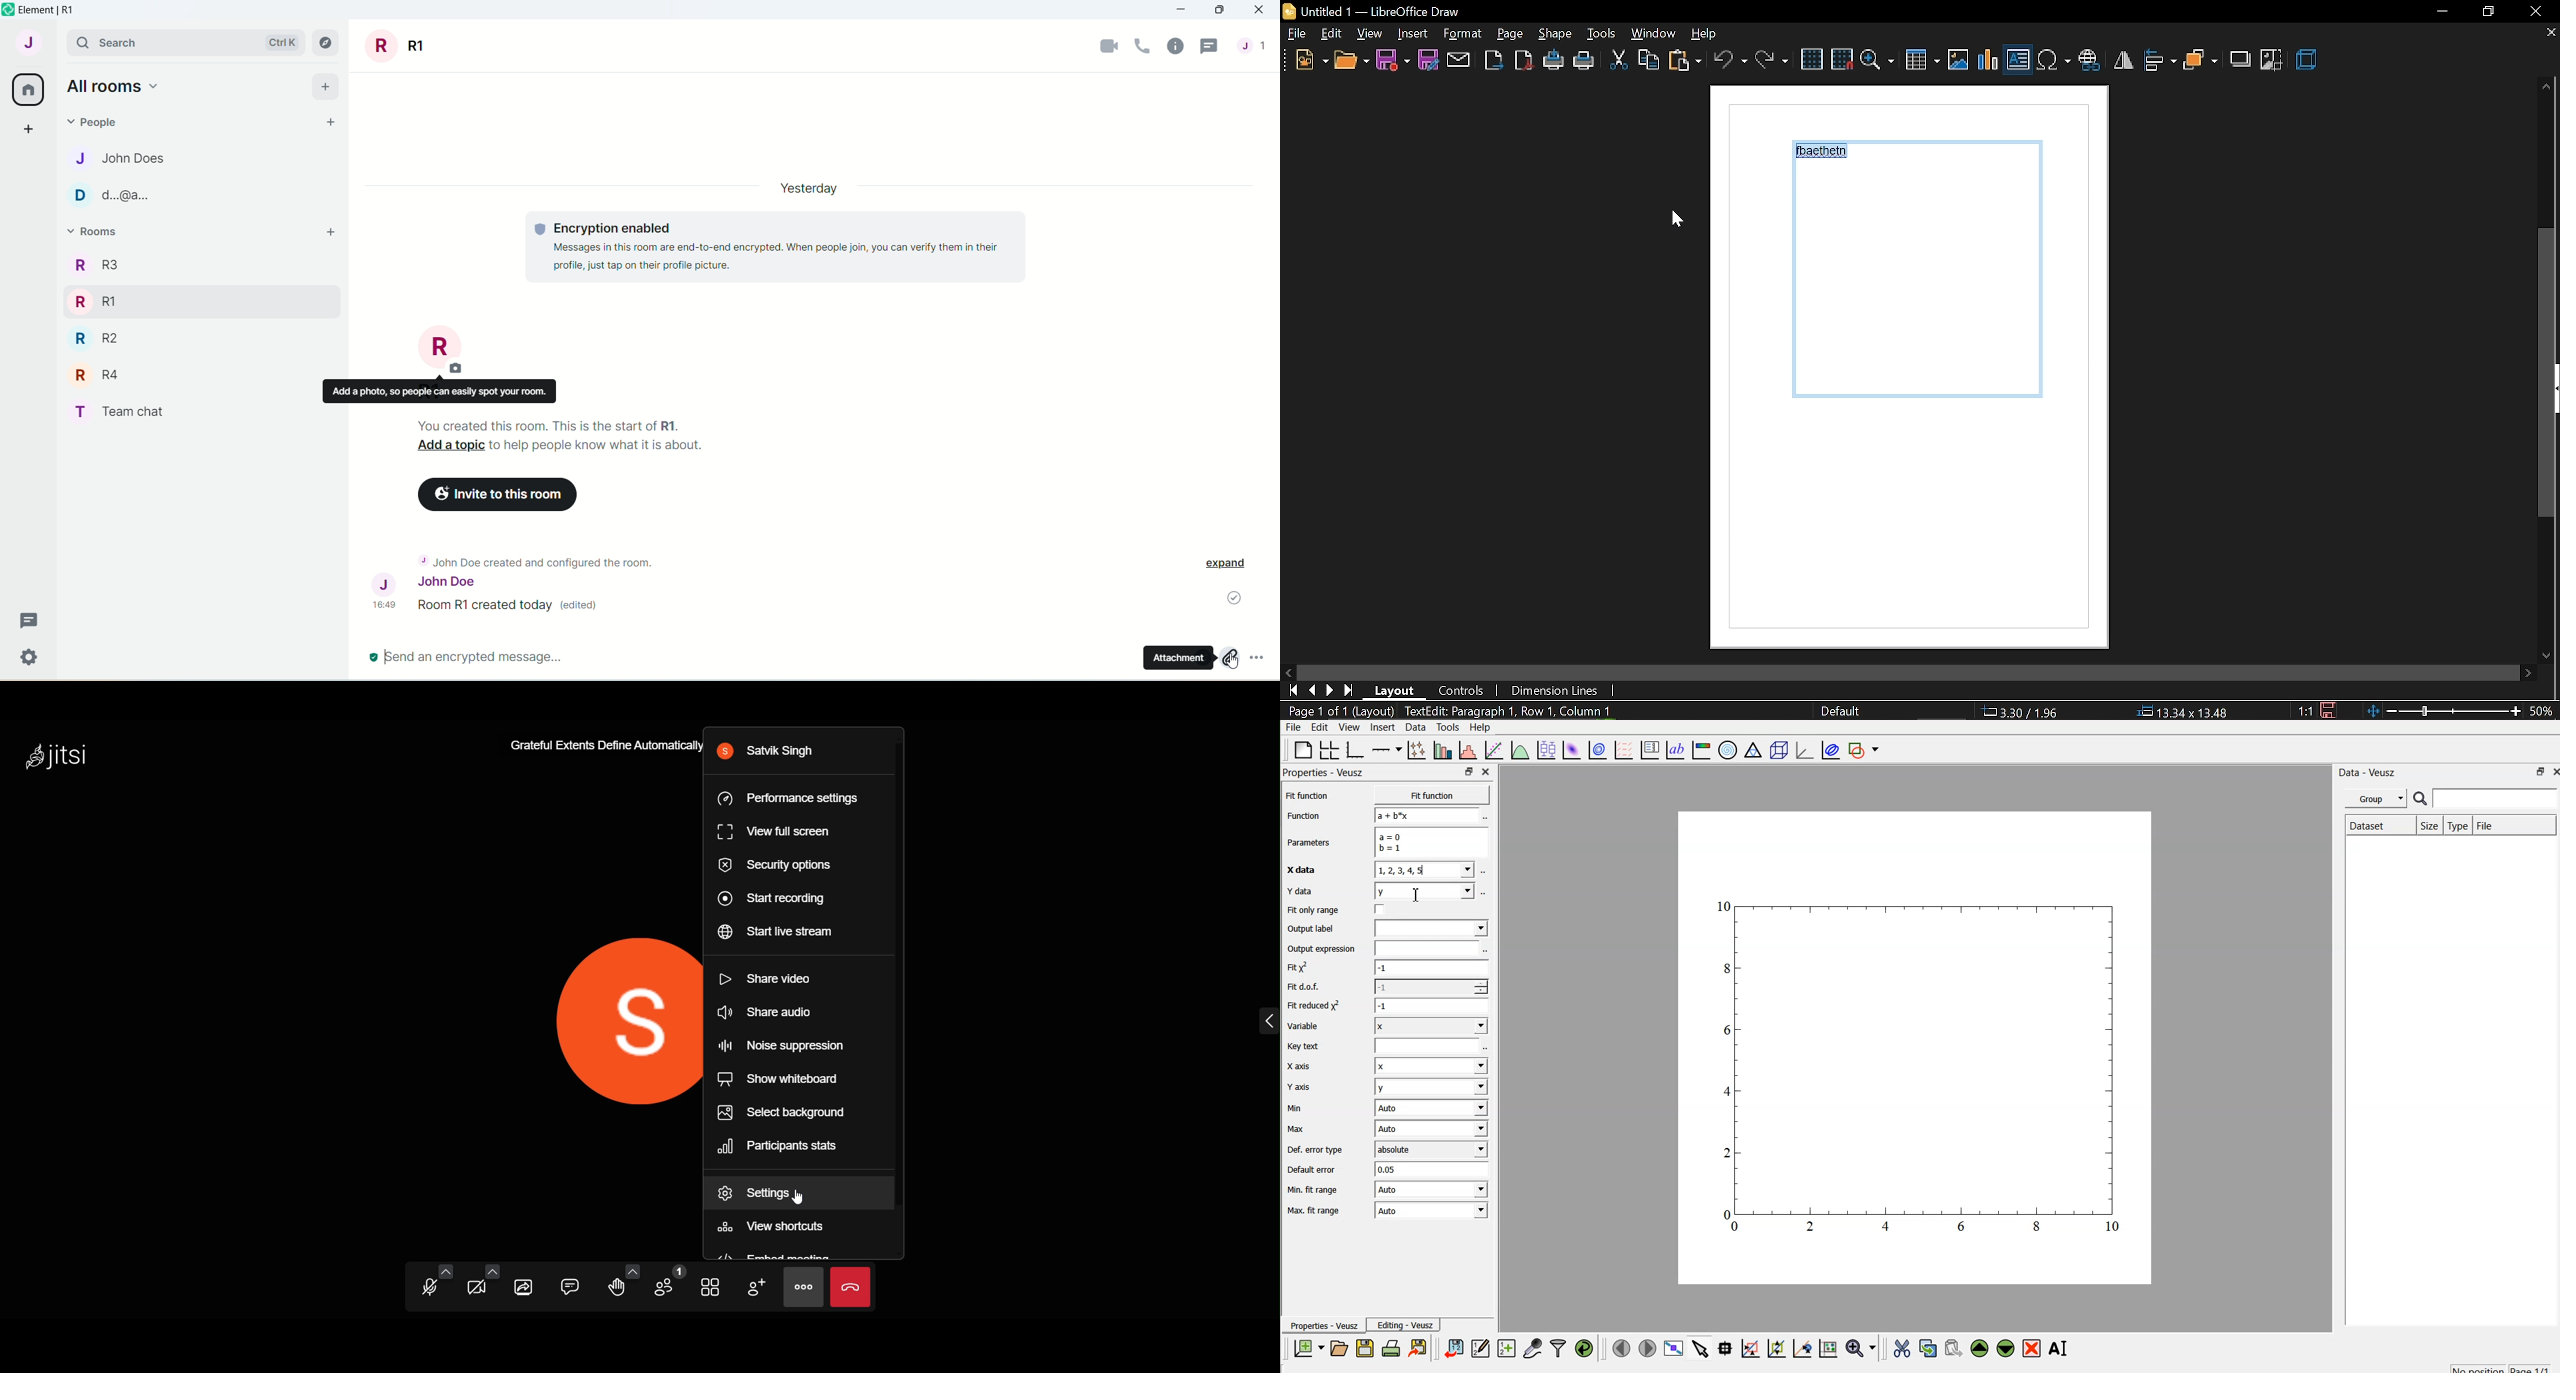  Describe the element at coordinates (2089, 62) in the screenshot. I see `insert hyperlink` at that location.